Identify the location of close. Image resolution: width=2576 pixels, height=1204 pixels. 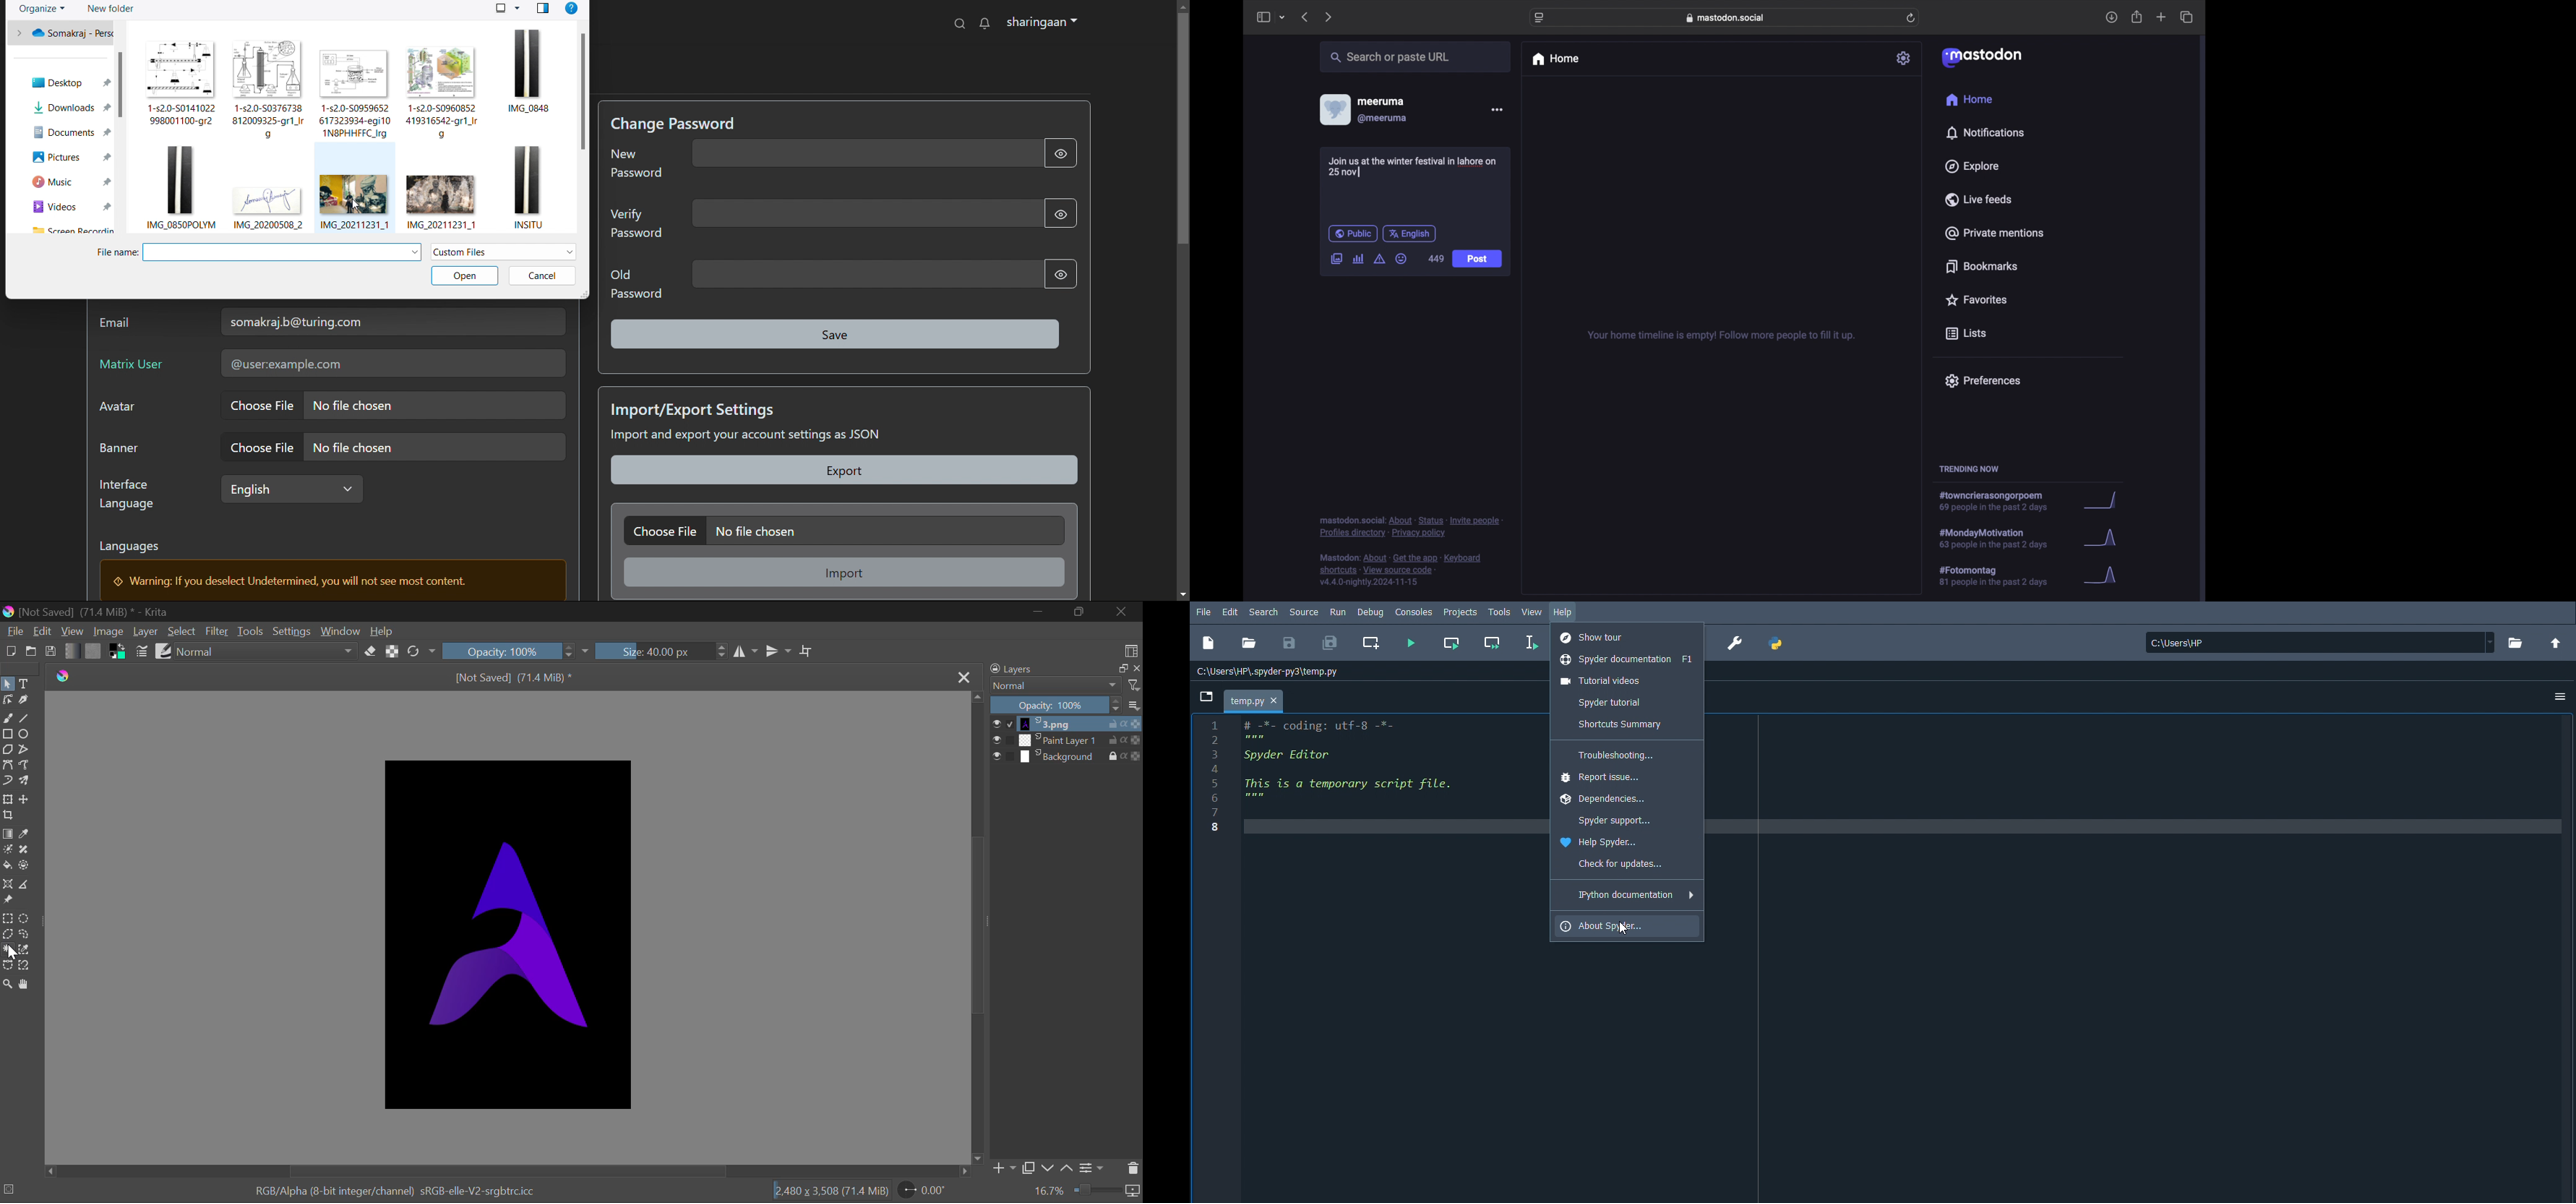
(1136, 668).